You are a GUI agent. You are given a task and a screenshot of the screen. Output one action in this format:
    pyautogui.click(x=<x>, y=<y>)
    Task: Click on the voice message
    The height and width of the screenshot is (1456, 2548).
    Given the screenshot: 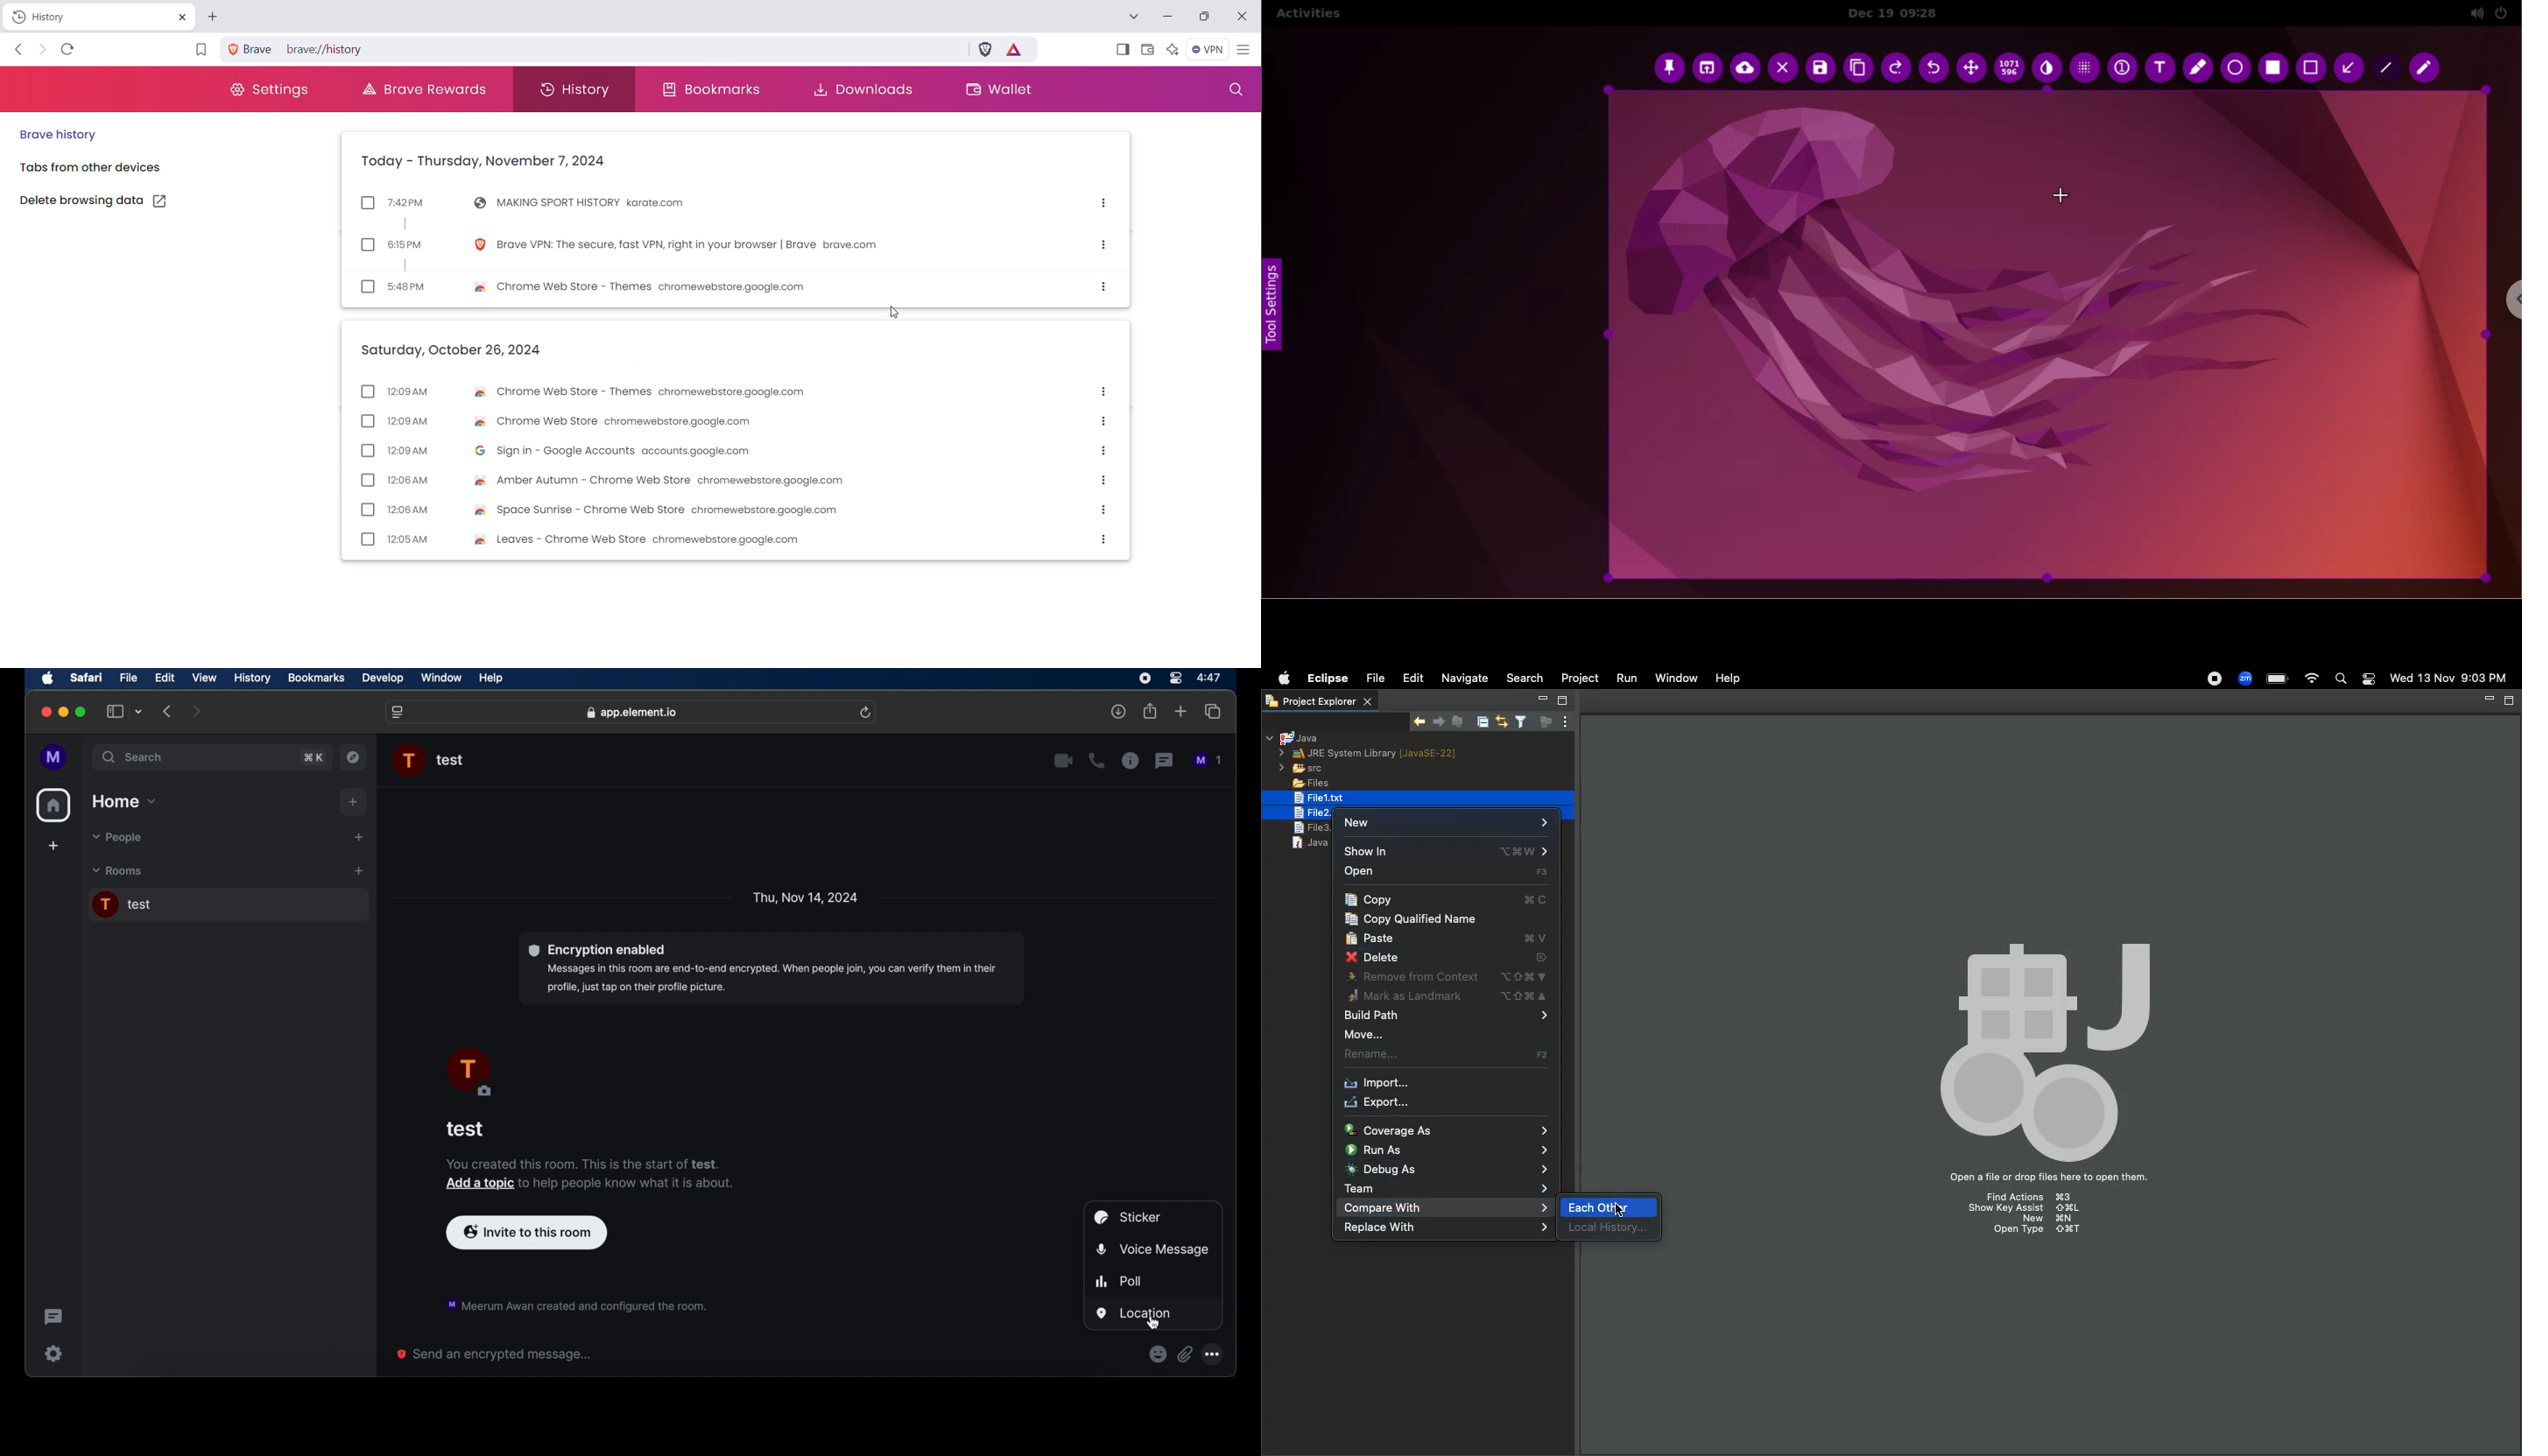 What is the action you would take?
    pyautogui.click(x=1154, y=1249)
    